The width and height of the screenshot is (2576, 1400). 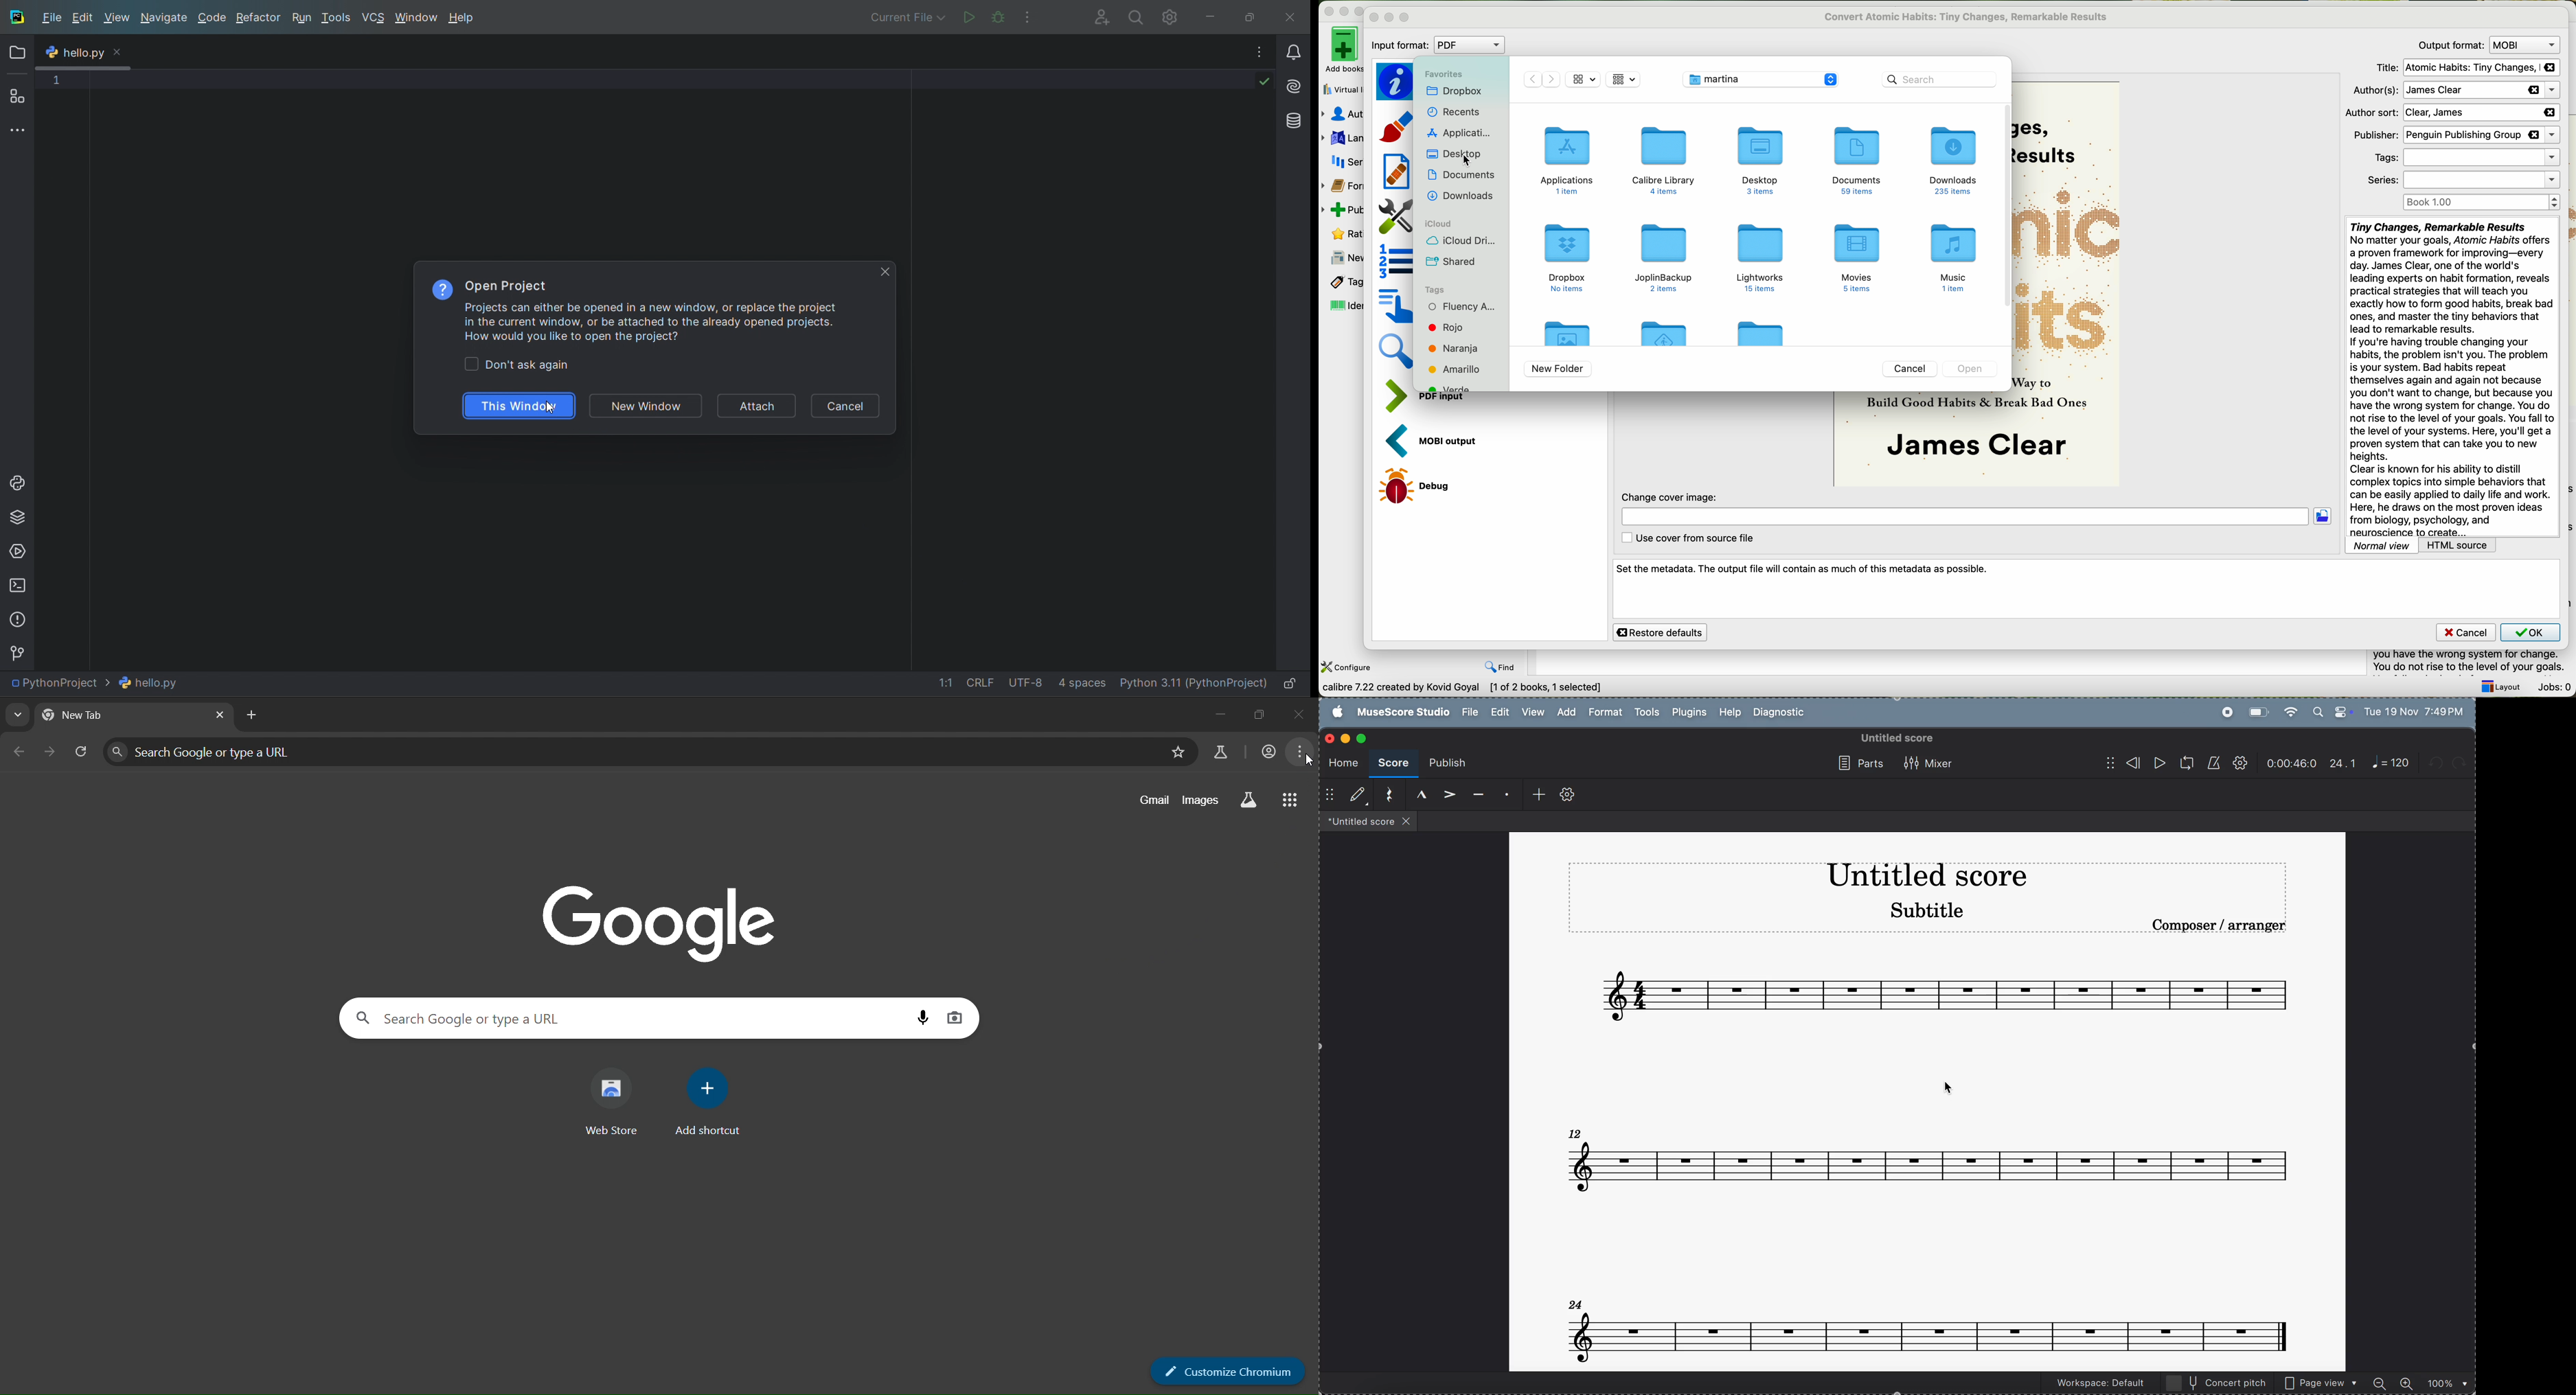 I want to click on zoom percentage, so click(x=2445, y=1382).